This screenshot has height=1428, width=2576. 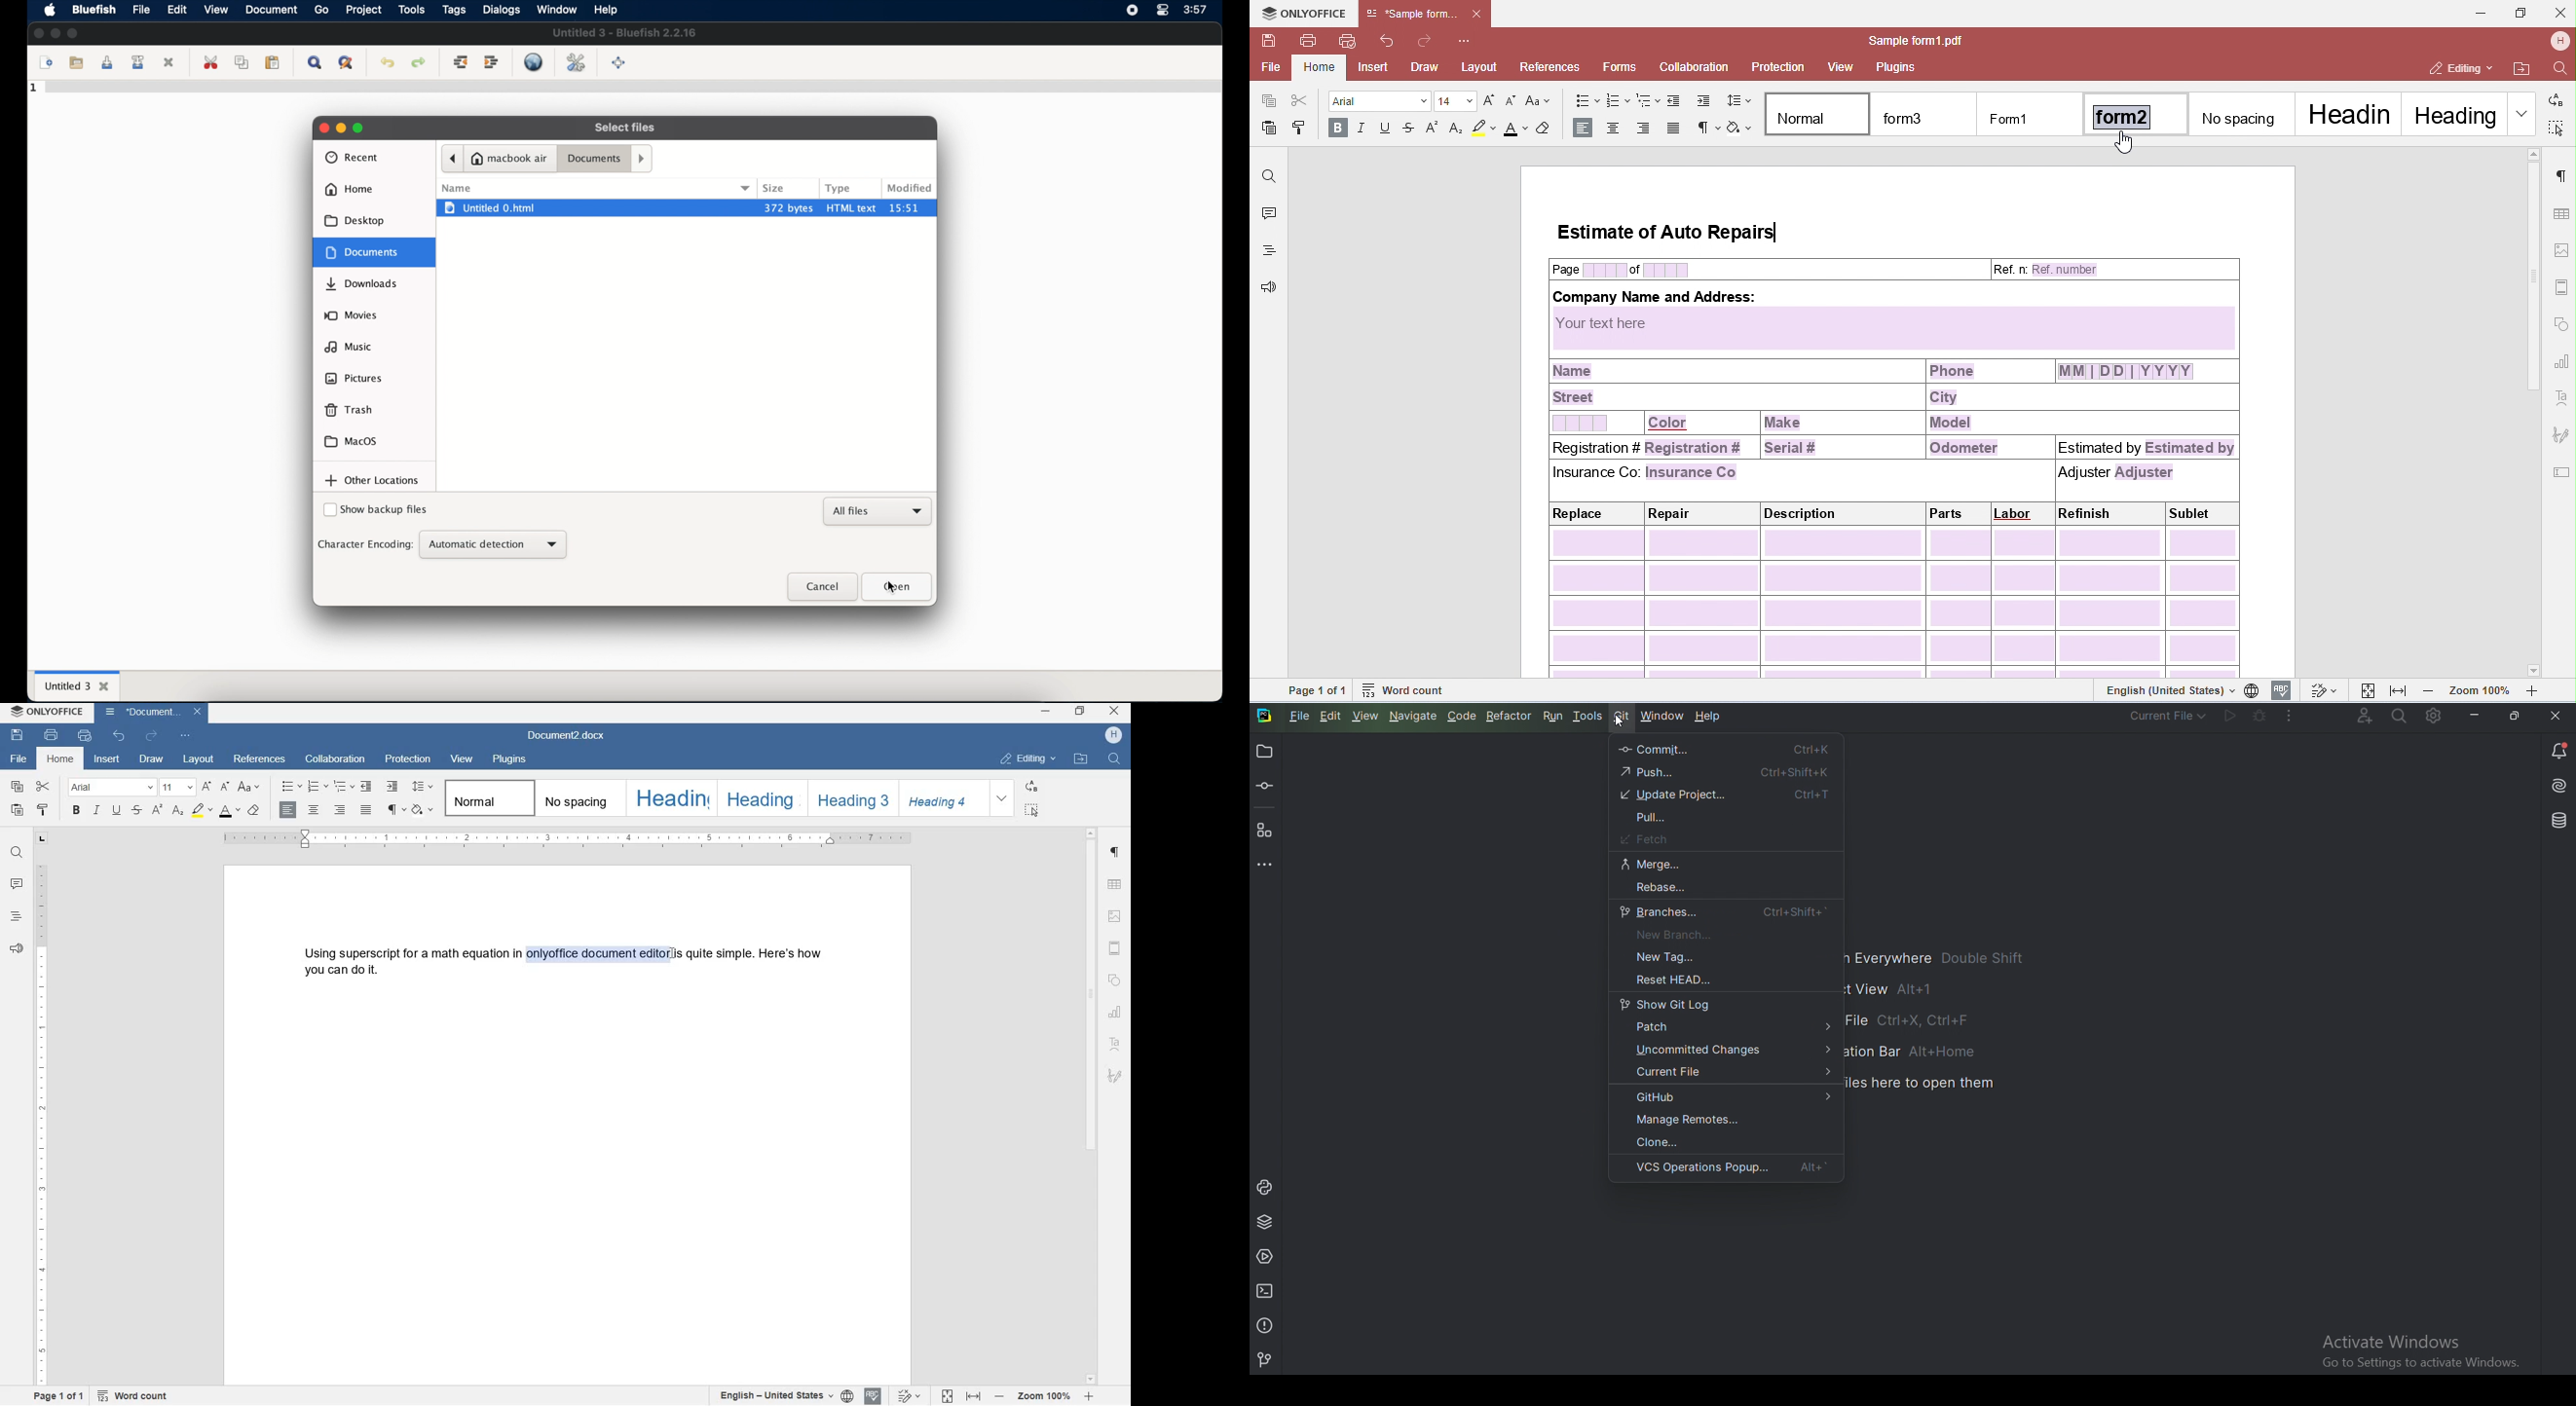 What do you see at coordinates (1046, 711) in the screenshot?
I see `minimize` at bounding box center [1046, 711].